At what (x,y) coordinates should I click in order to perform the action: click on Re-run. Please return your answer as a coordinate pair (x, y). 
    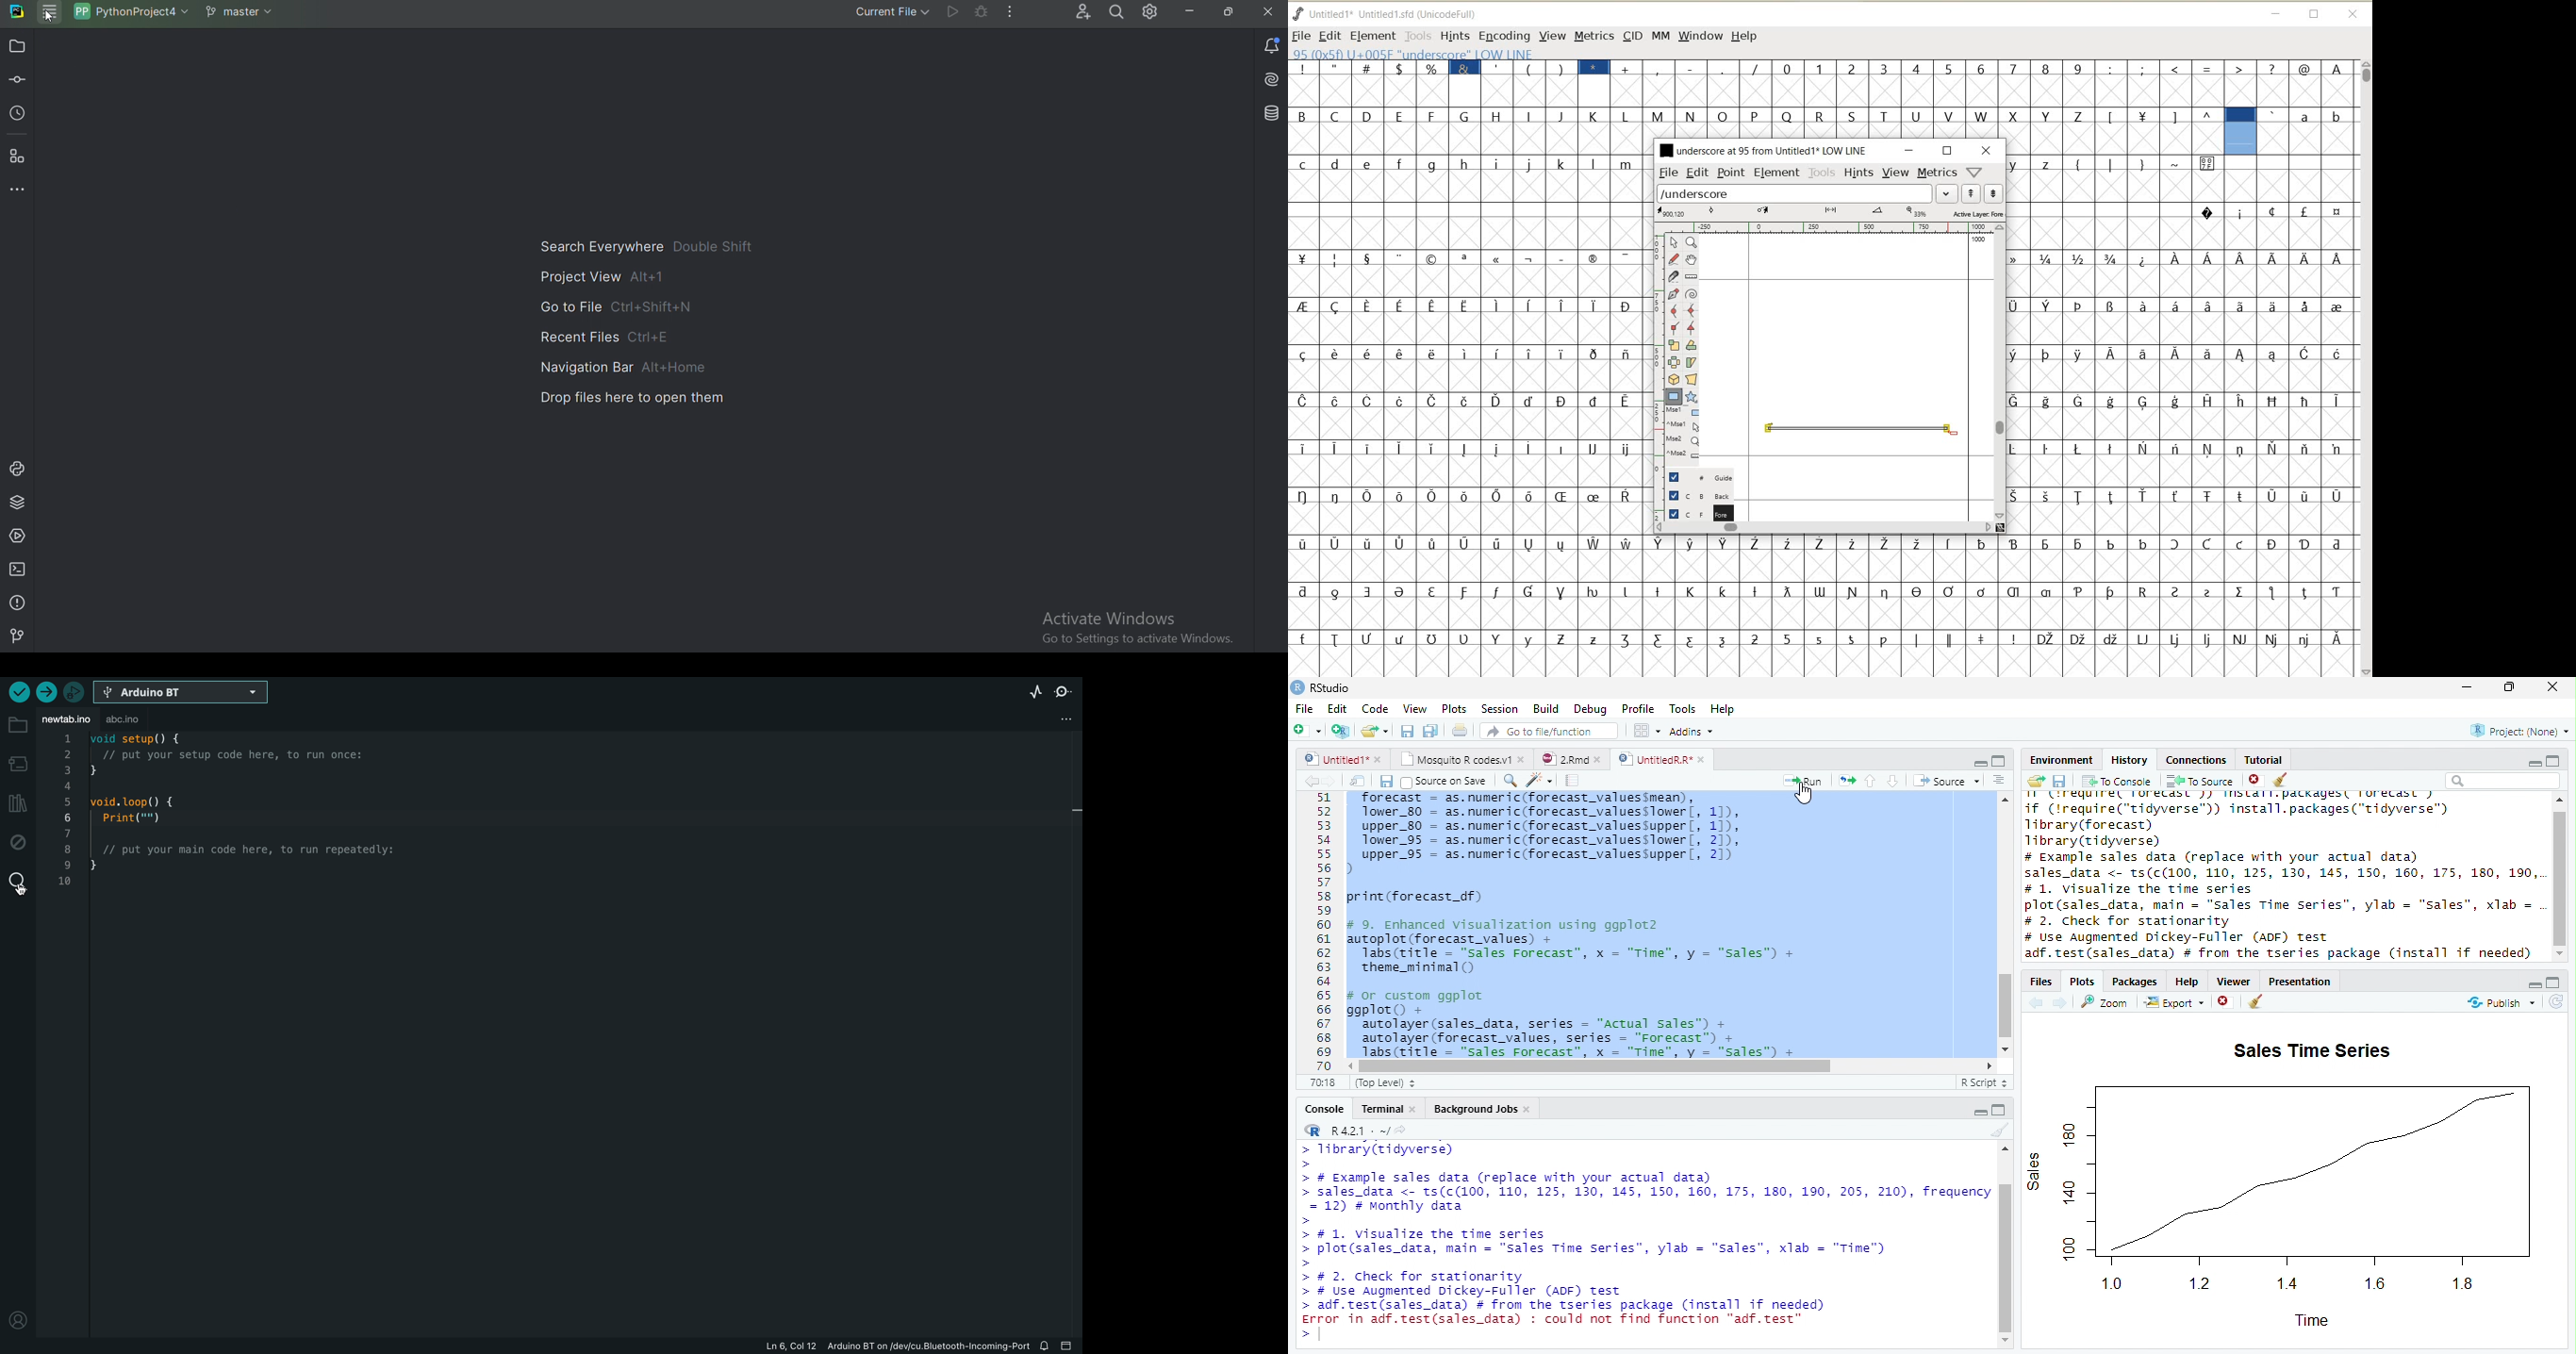
    Looking at the image, I should click on (1845, 781).